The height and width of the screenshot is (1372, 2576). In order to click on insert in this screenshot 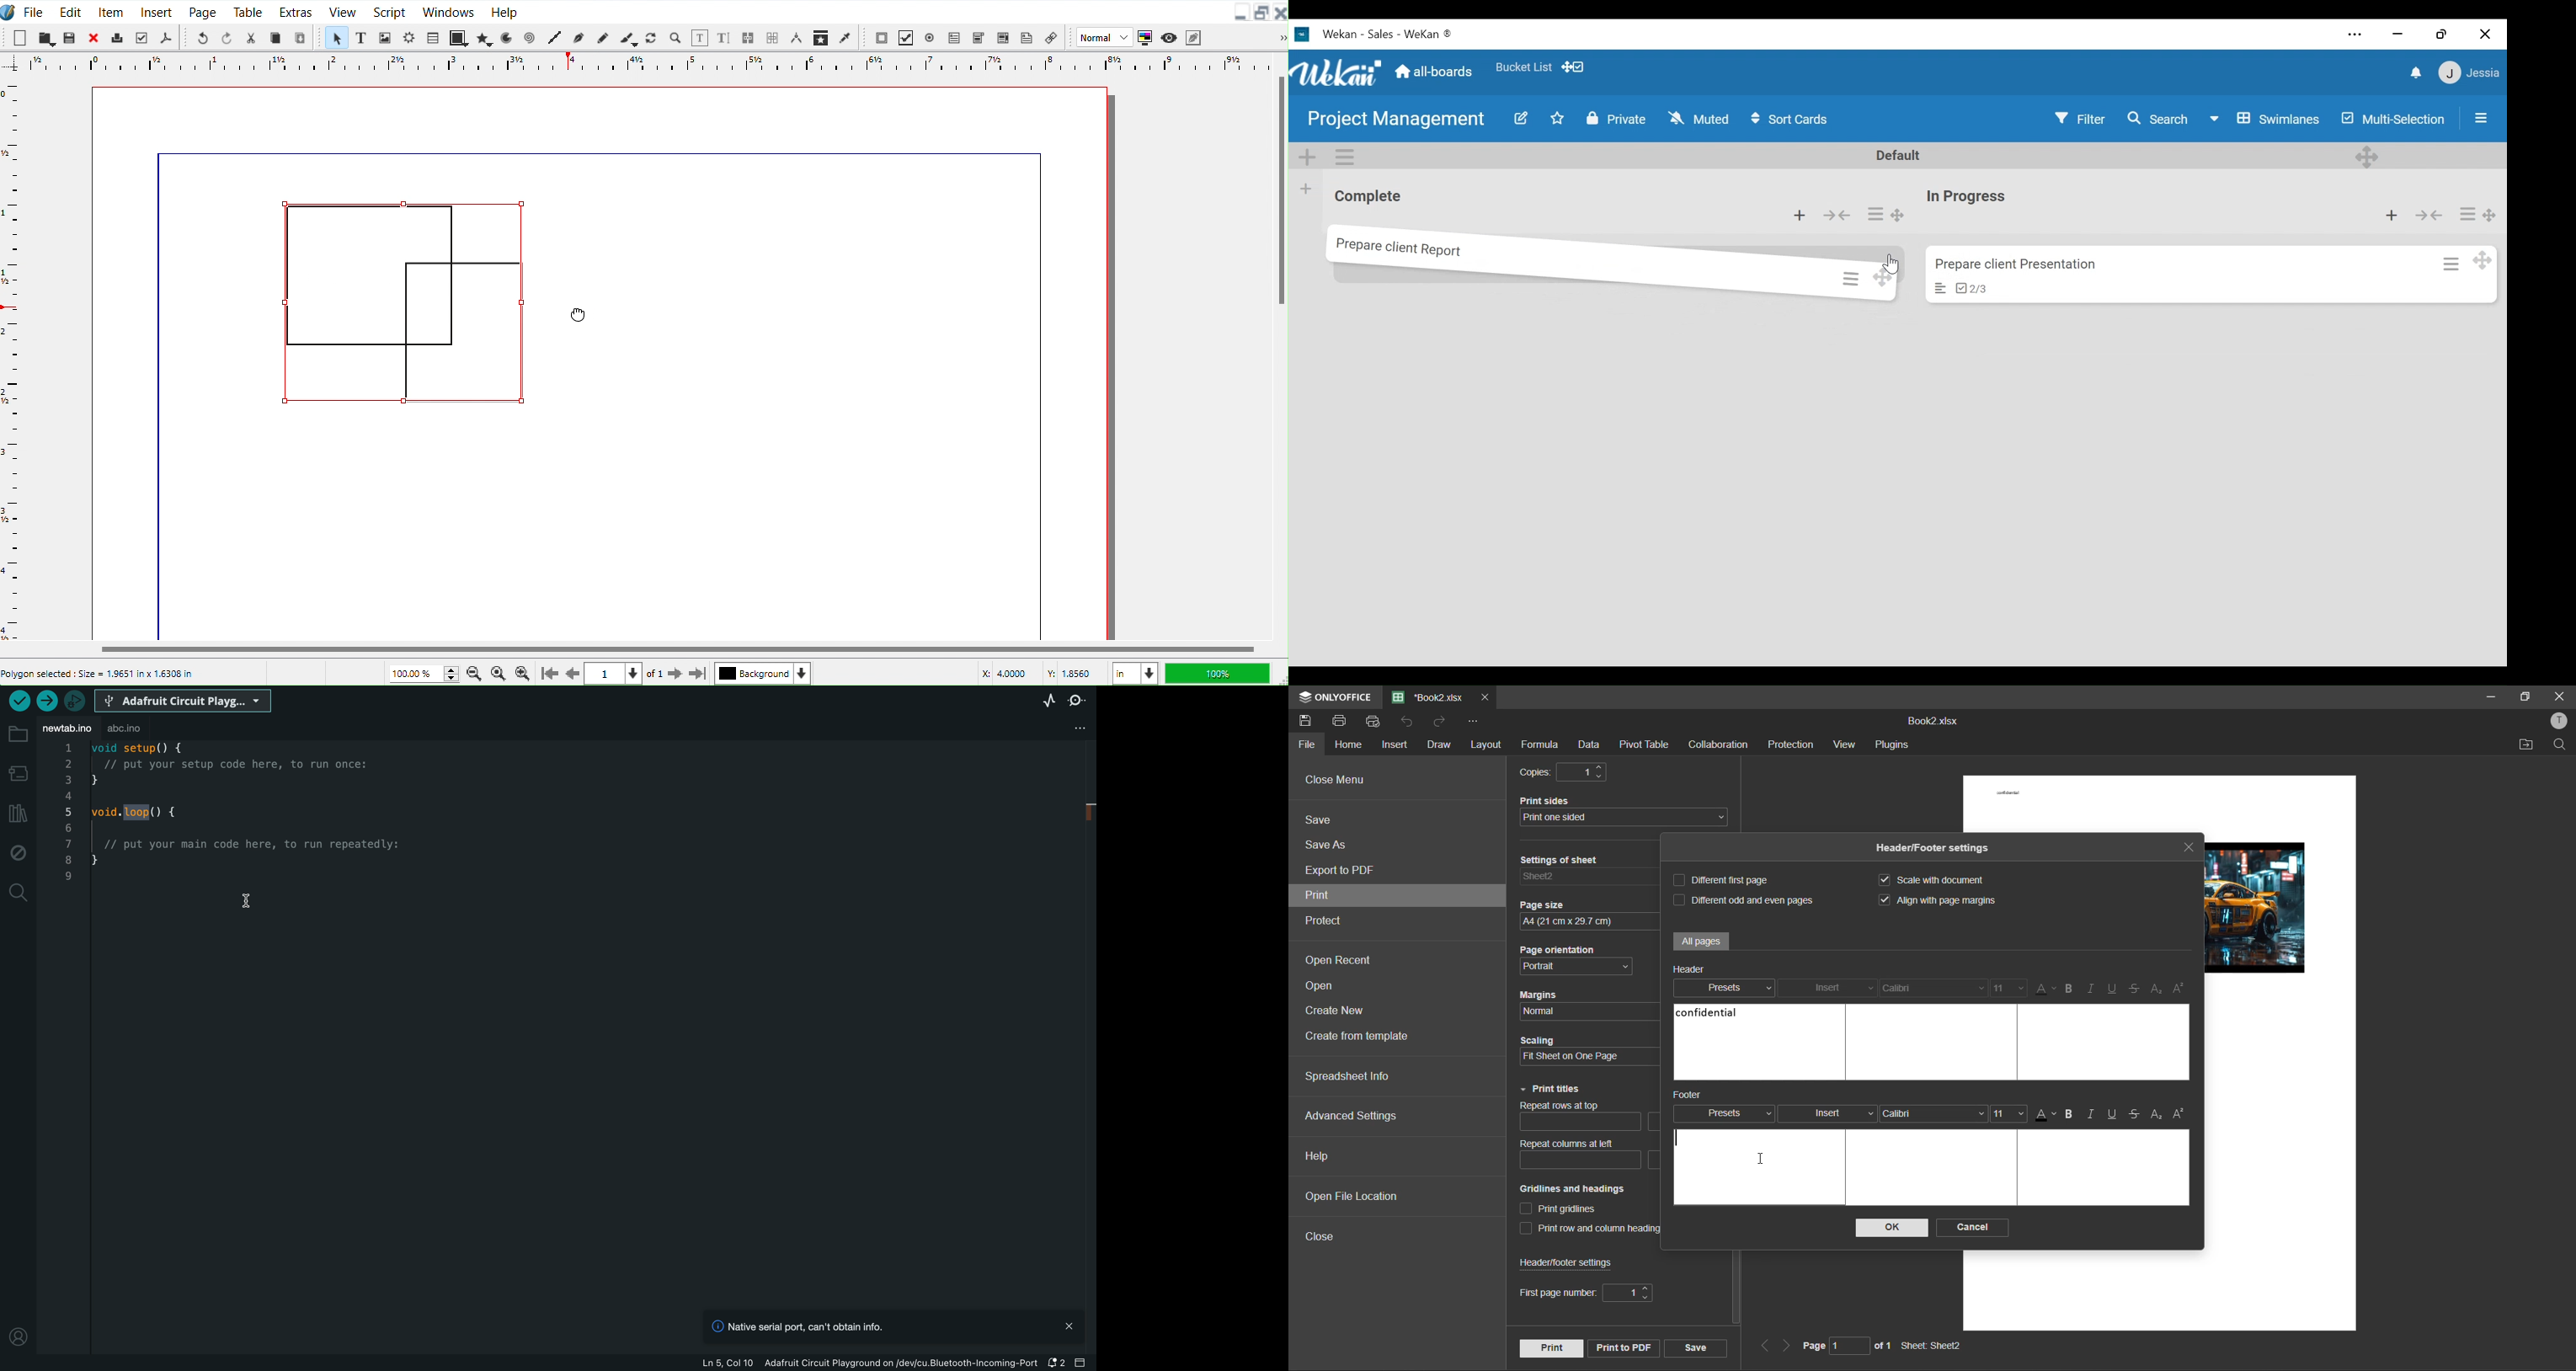, I will do `click(1396, 745)`.